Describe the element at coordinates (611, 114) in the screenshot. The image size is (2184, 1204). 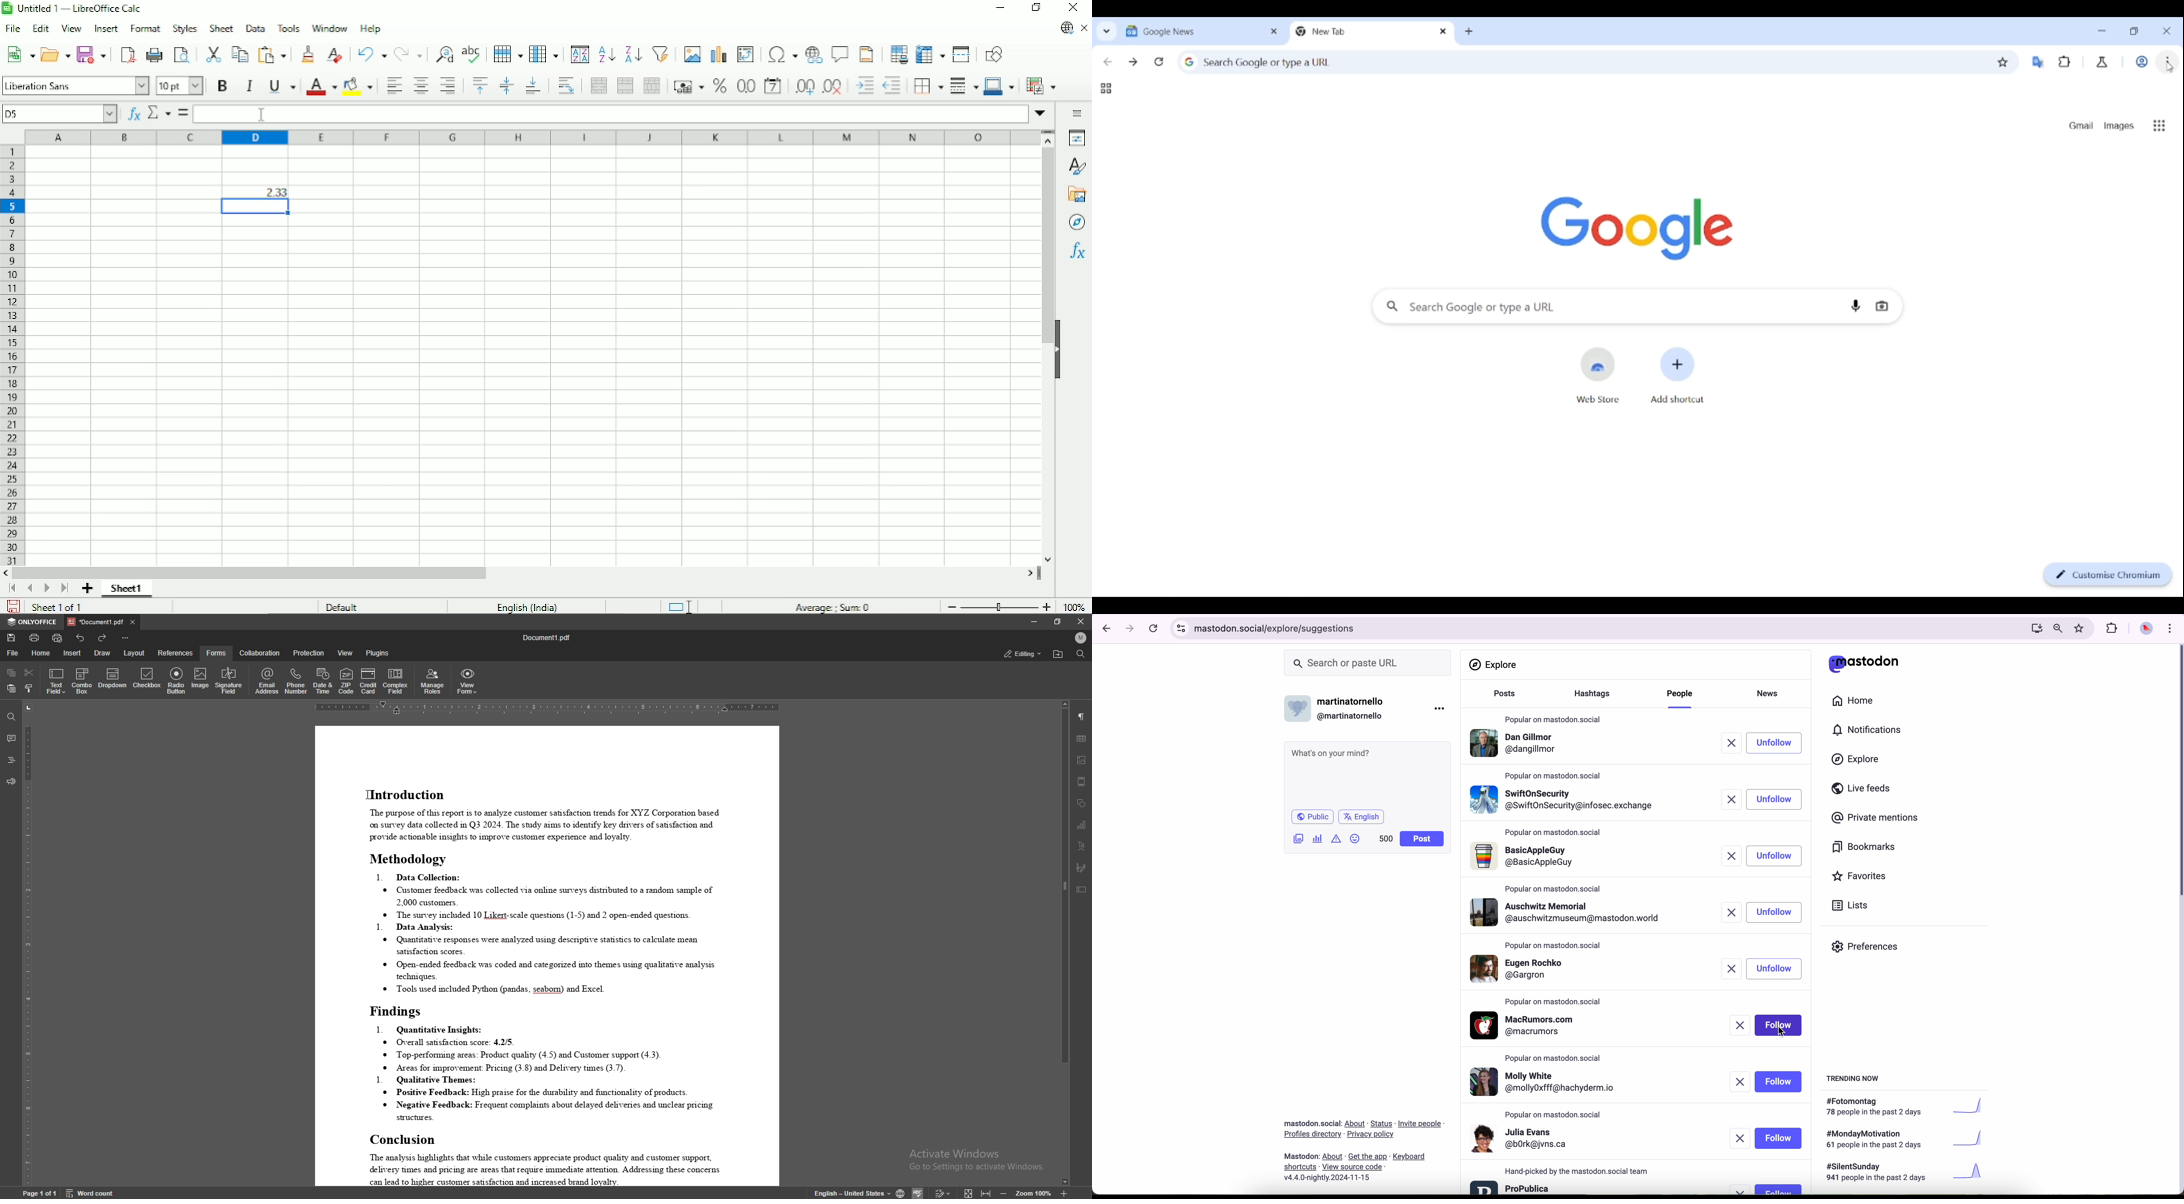
I see `Input line` at that location.